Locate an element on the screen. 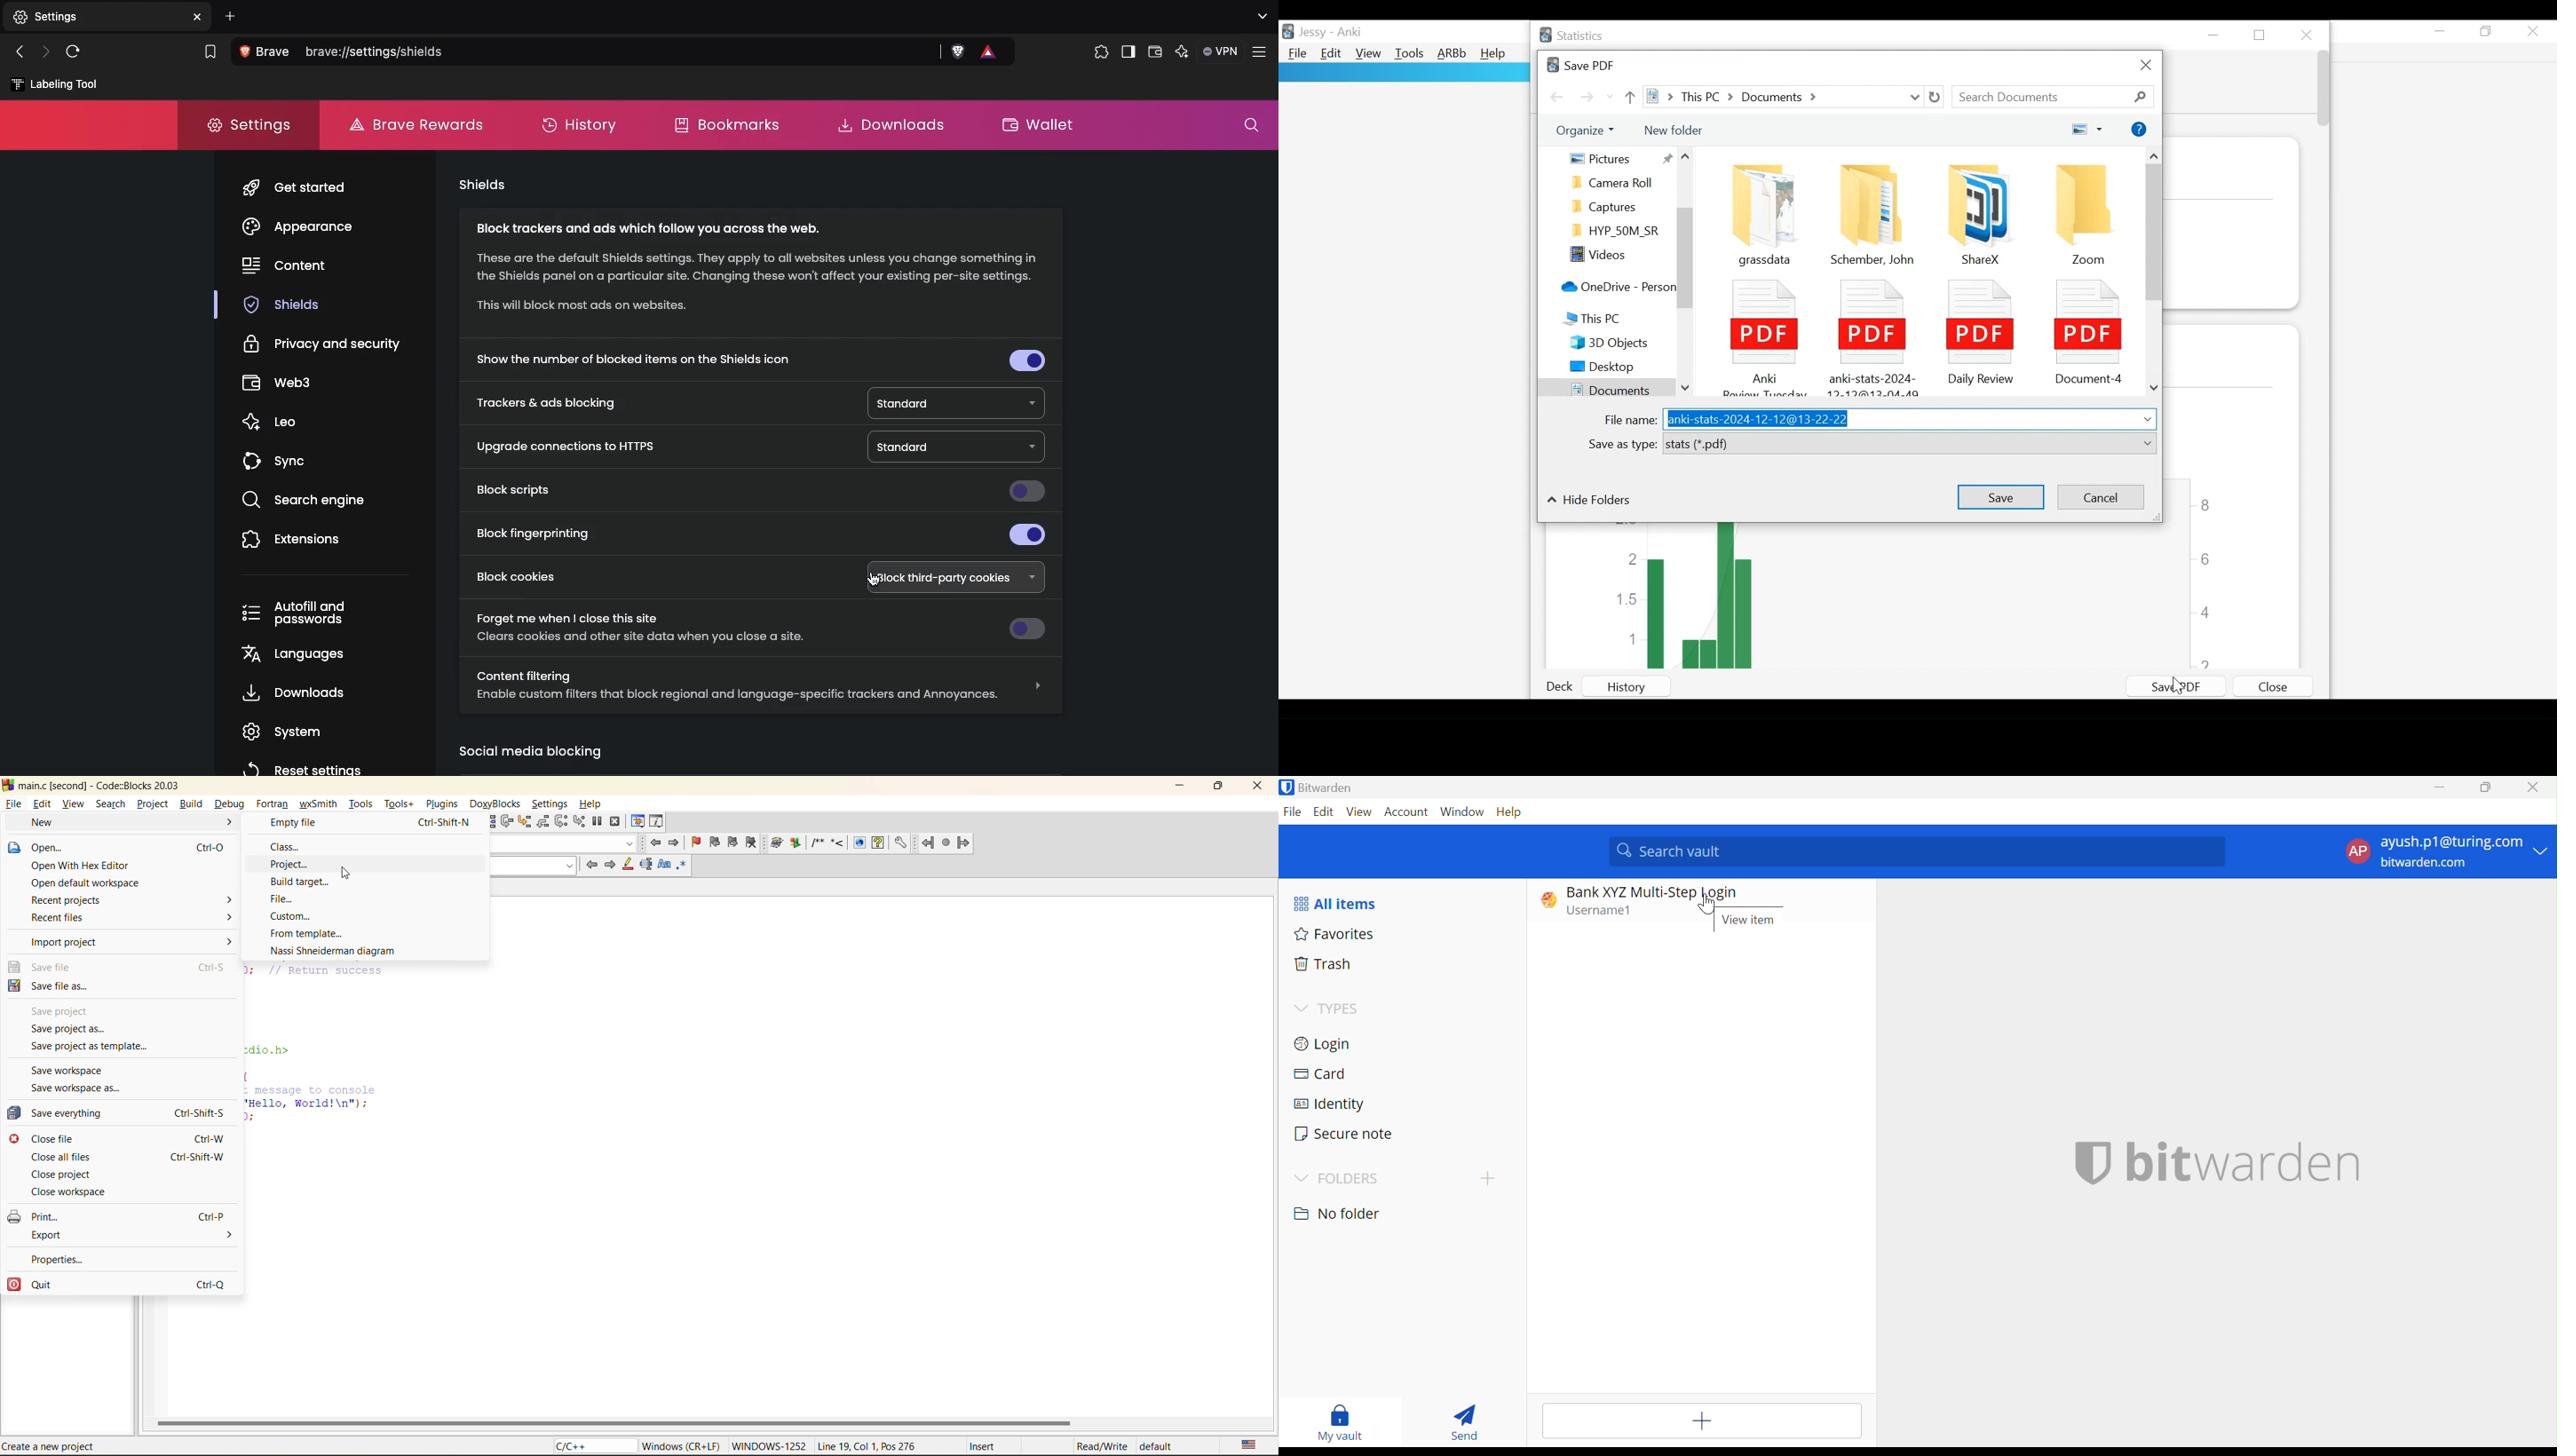 The height and width of the screenshot is (1456, 2576). Folder is located at coordinates (1973, 210).